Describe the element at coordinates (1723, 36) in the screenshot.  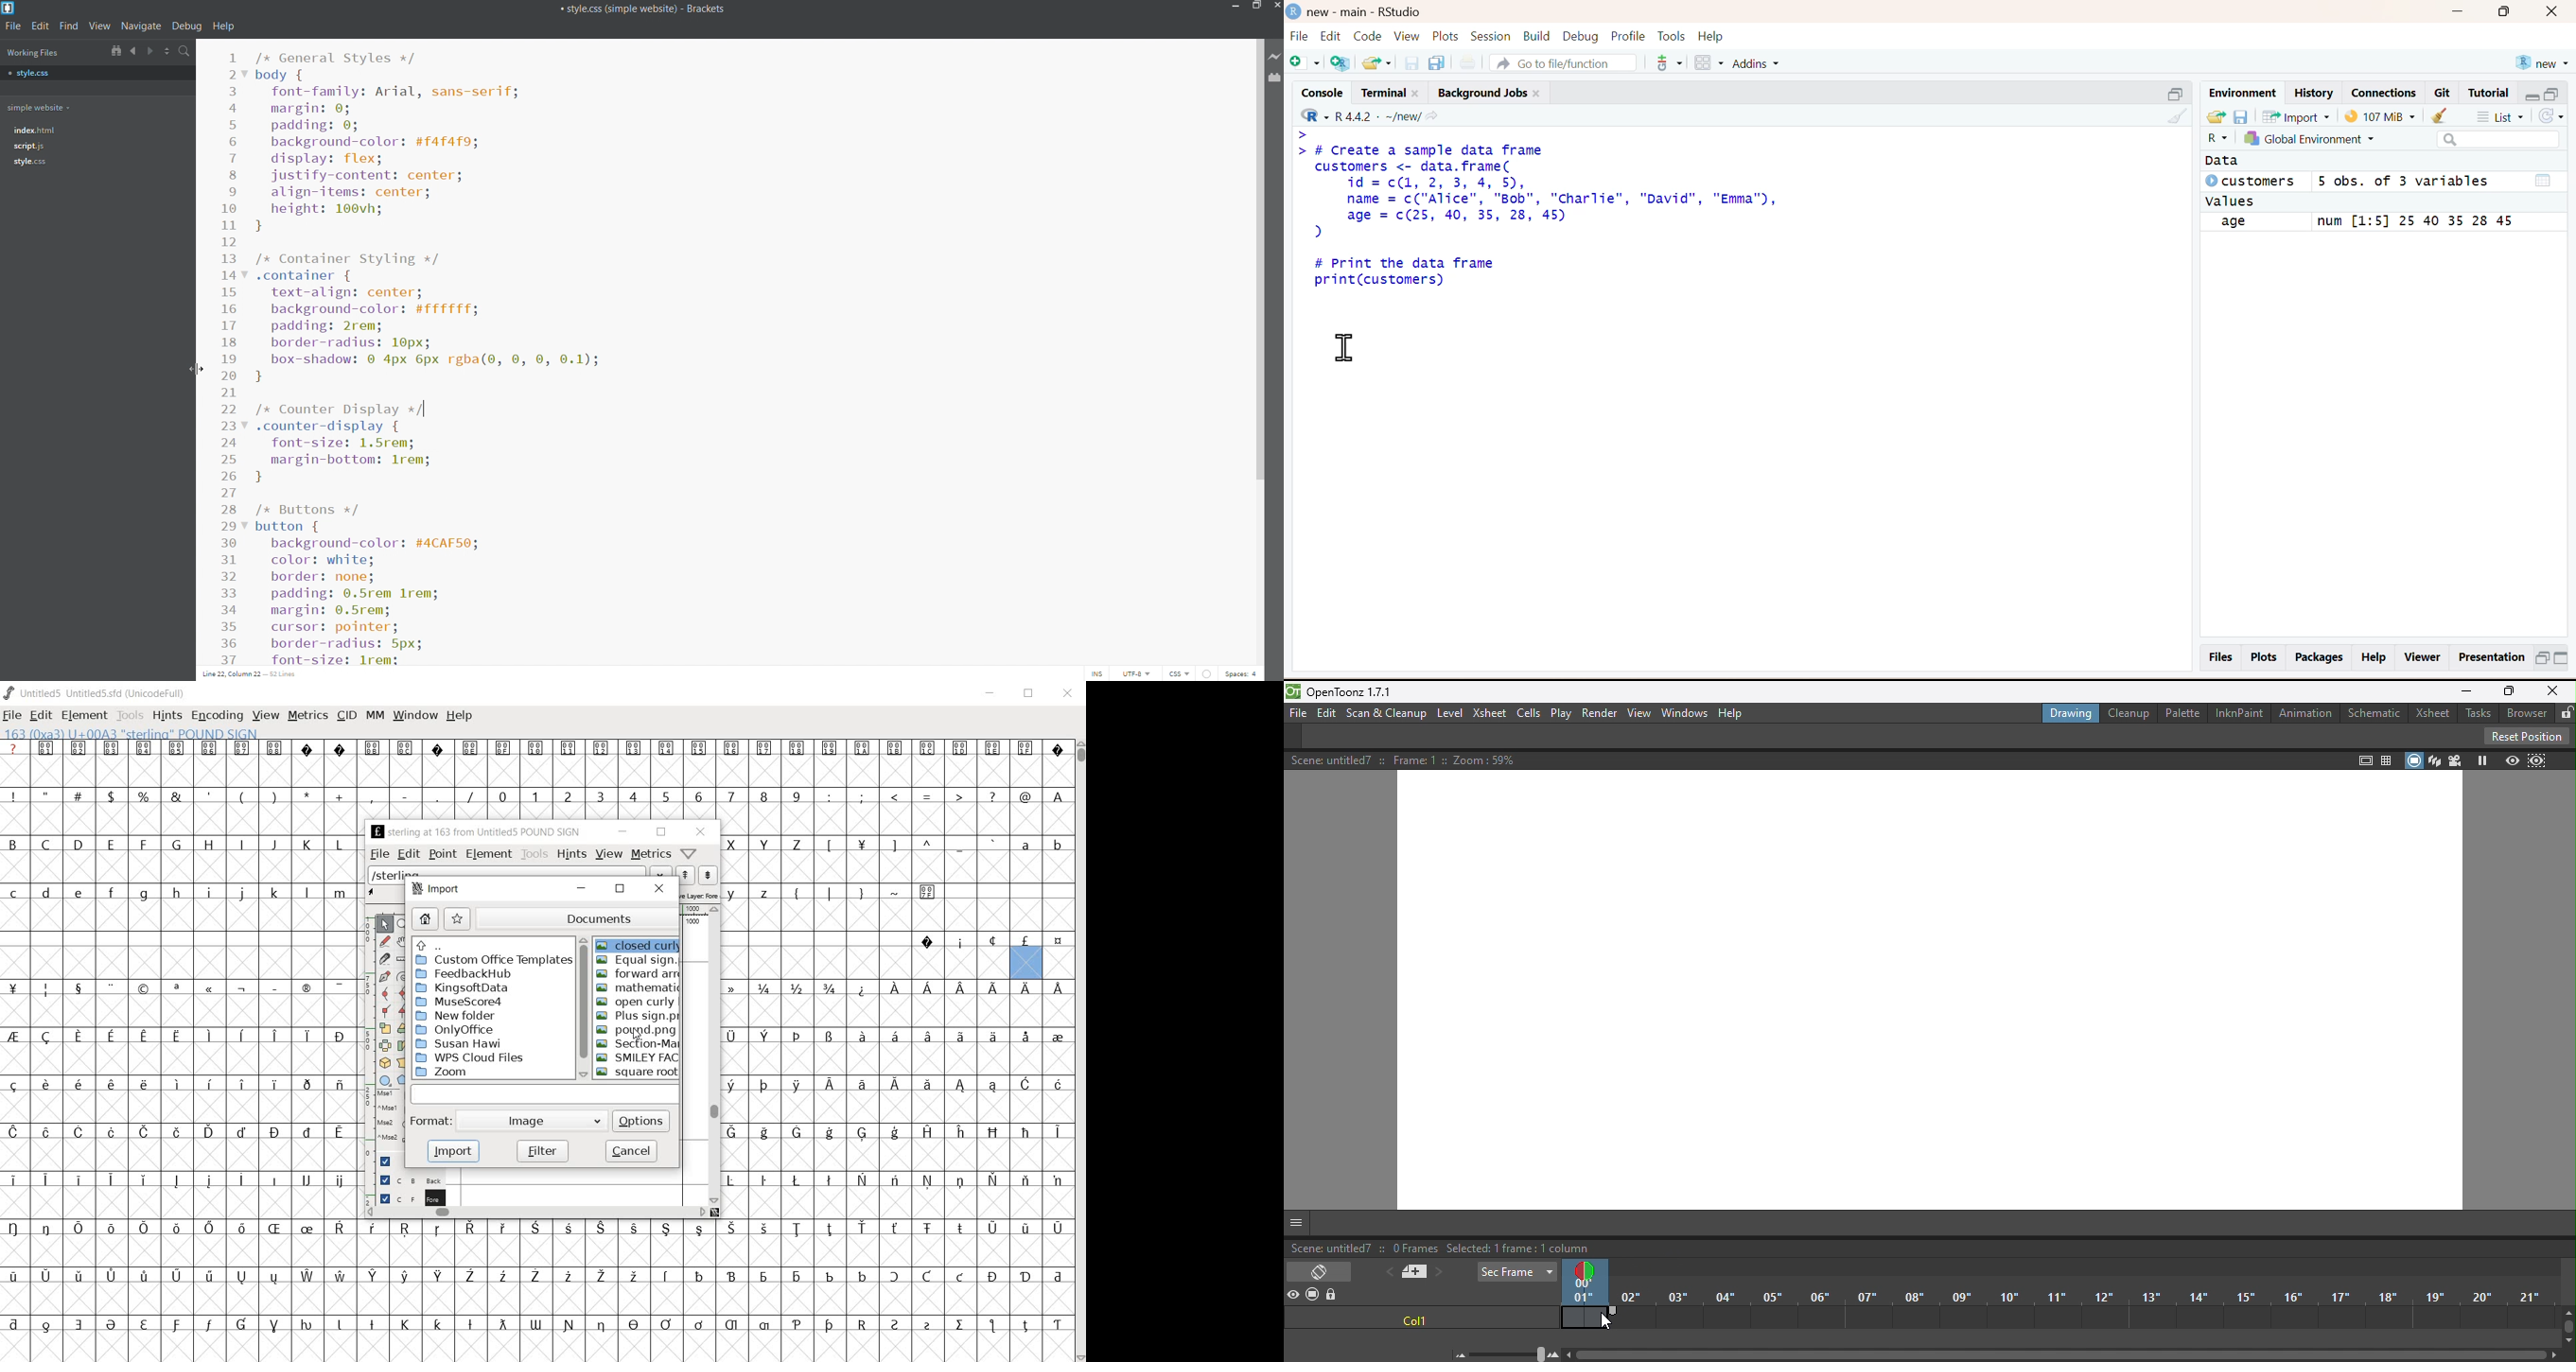
I see `Help` at that location.